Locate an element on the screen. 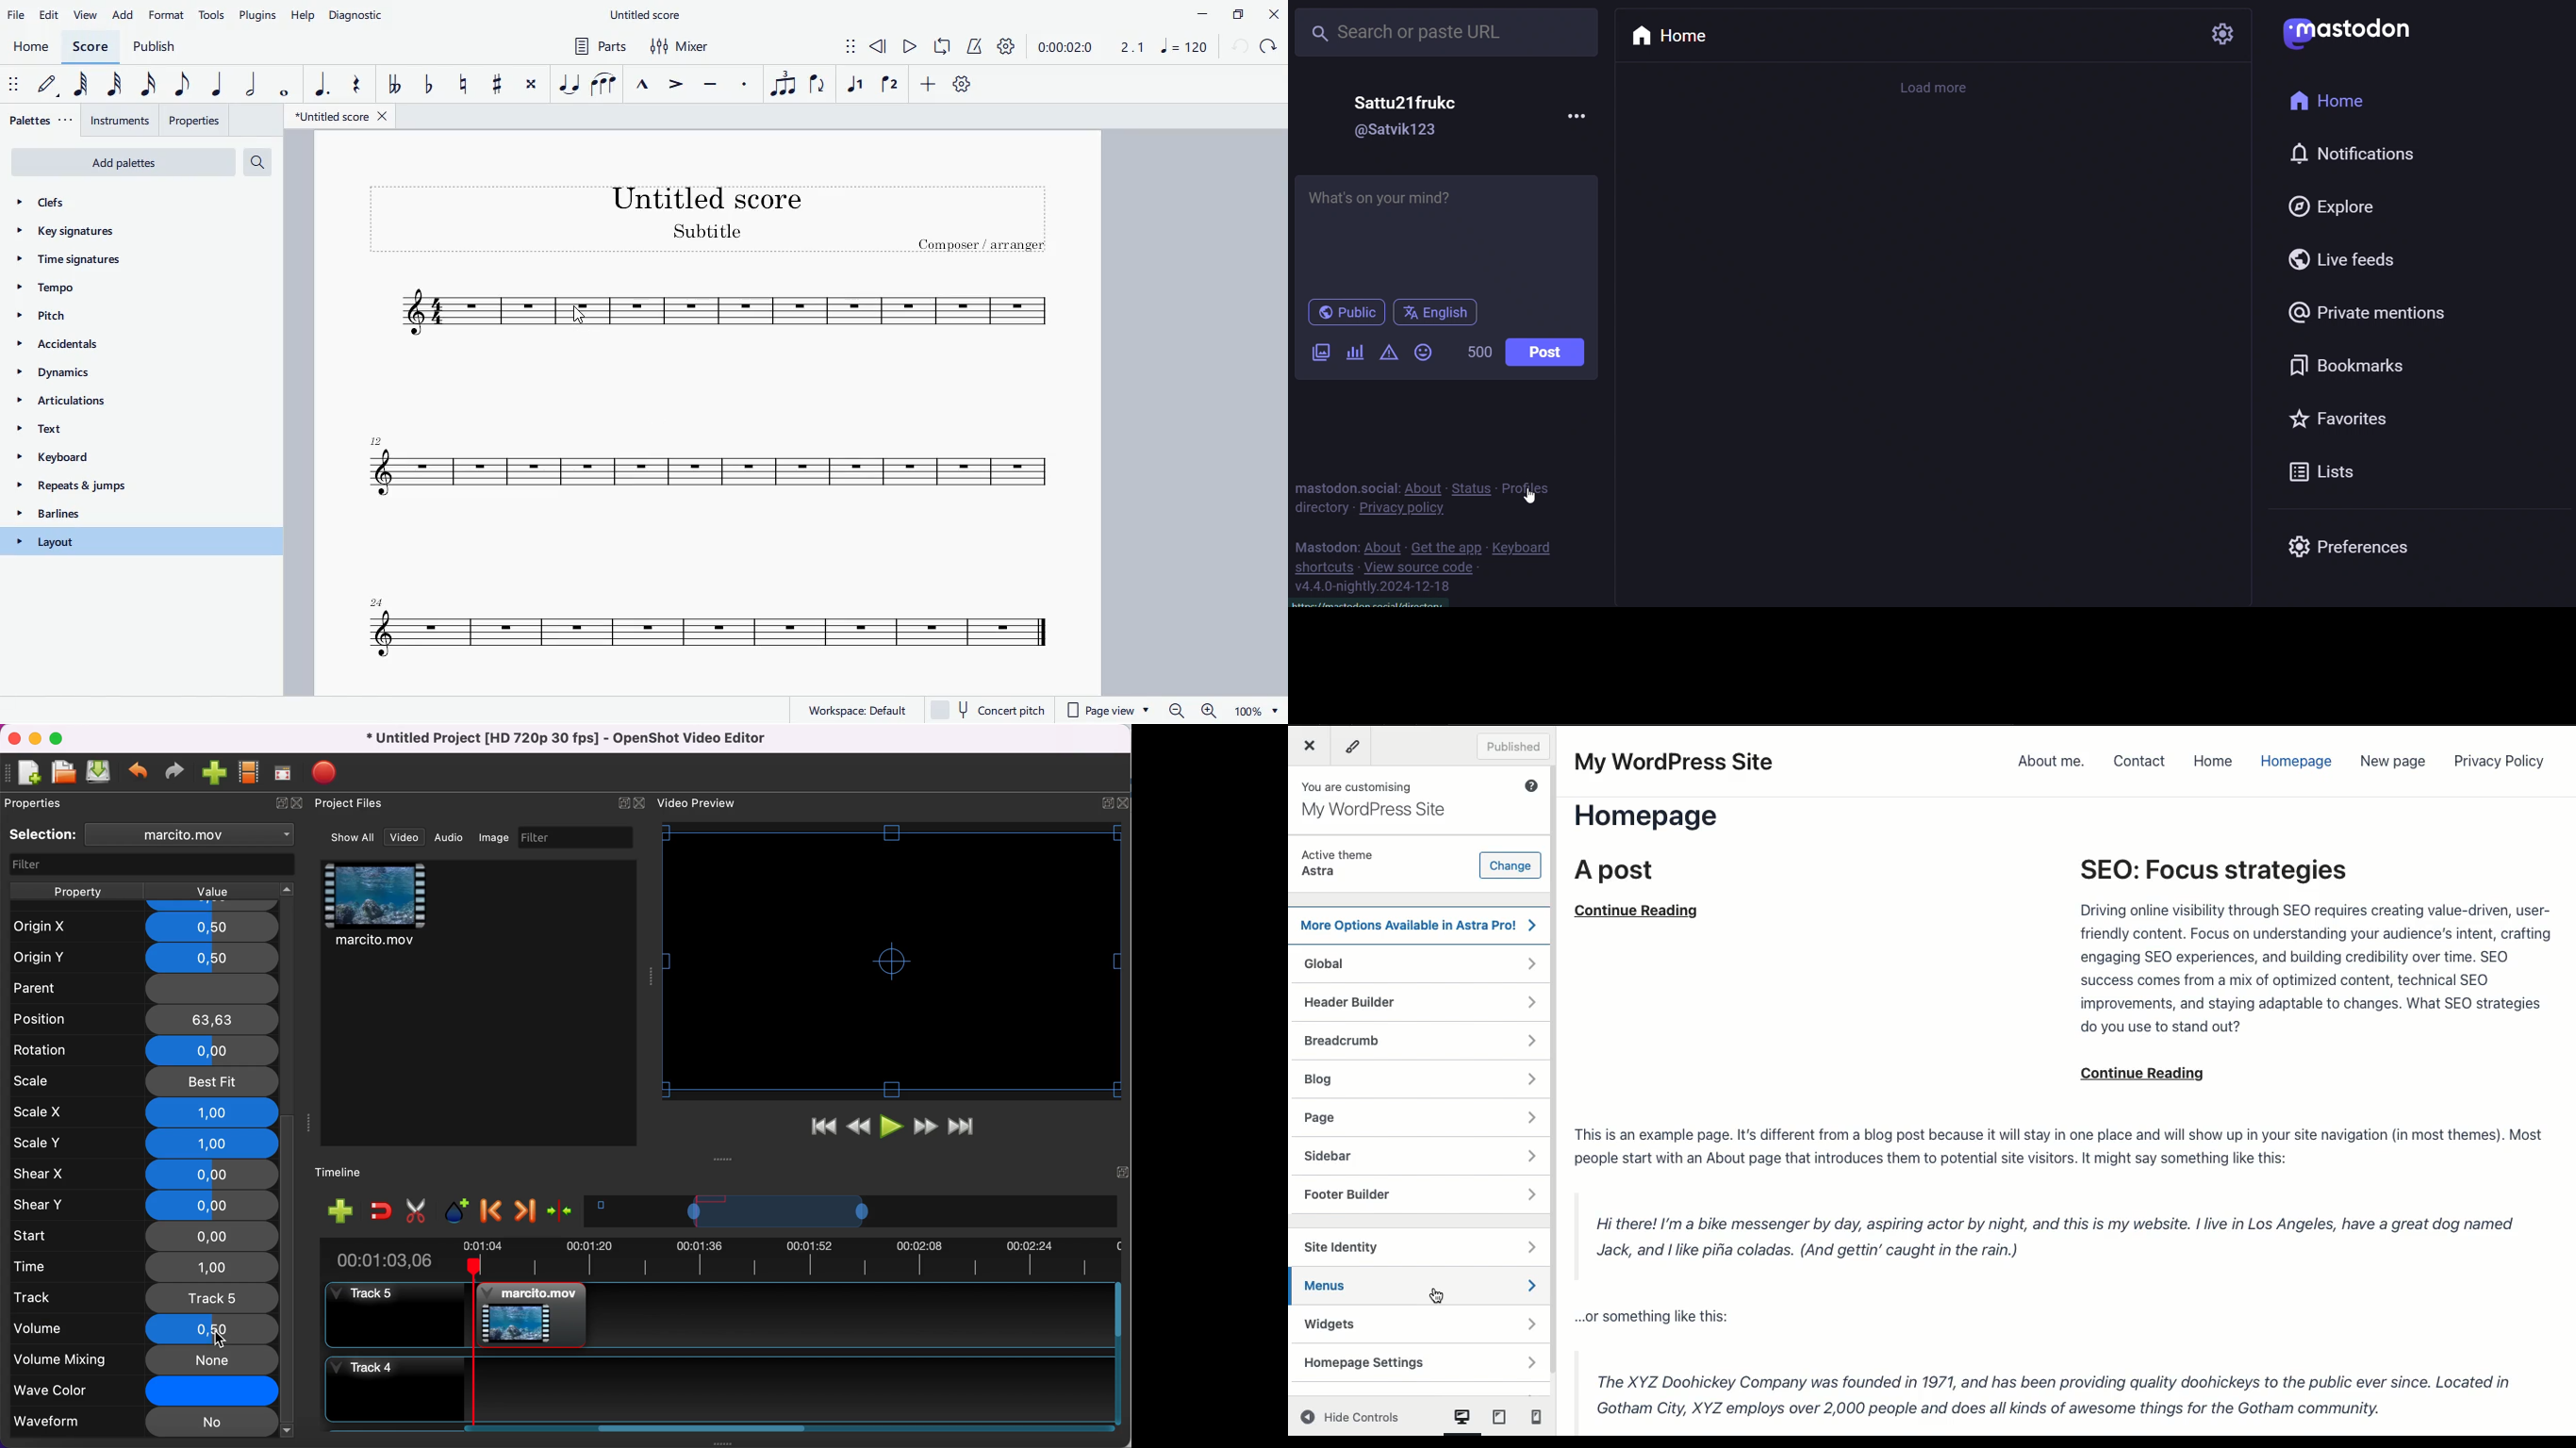  shortcut is located at coordinates (1325, 566).